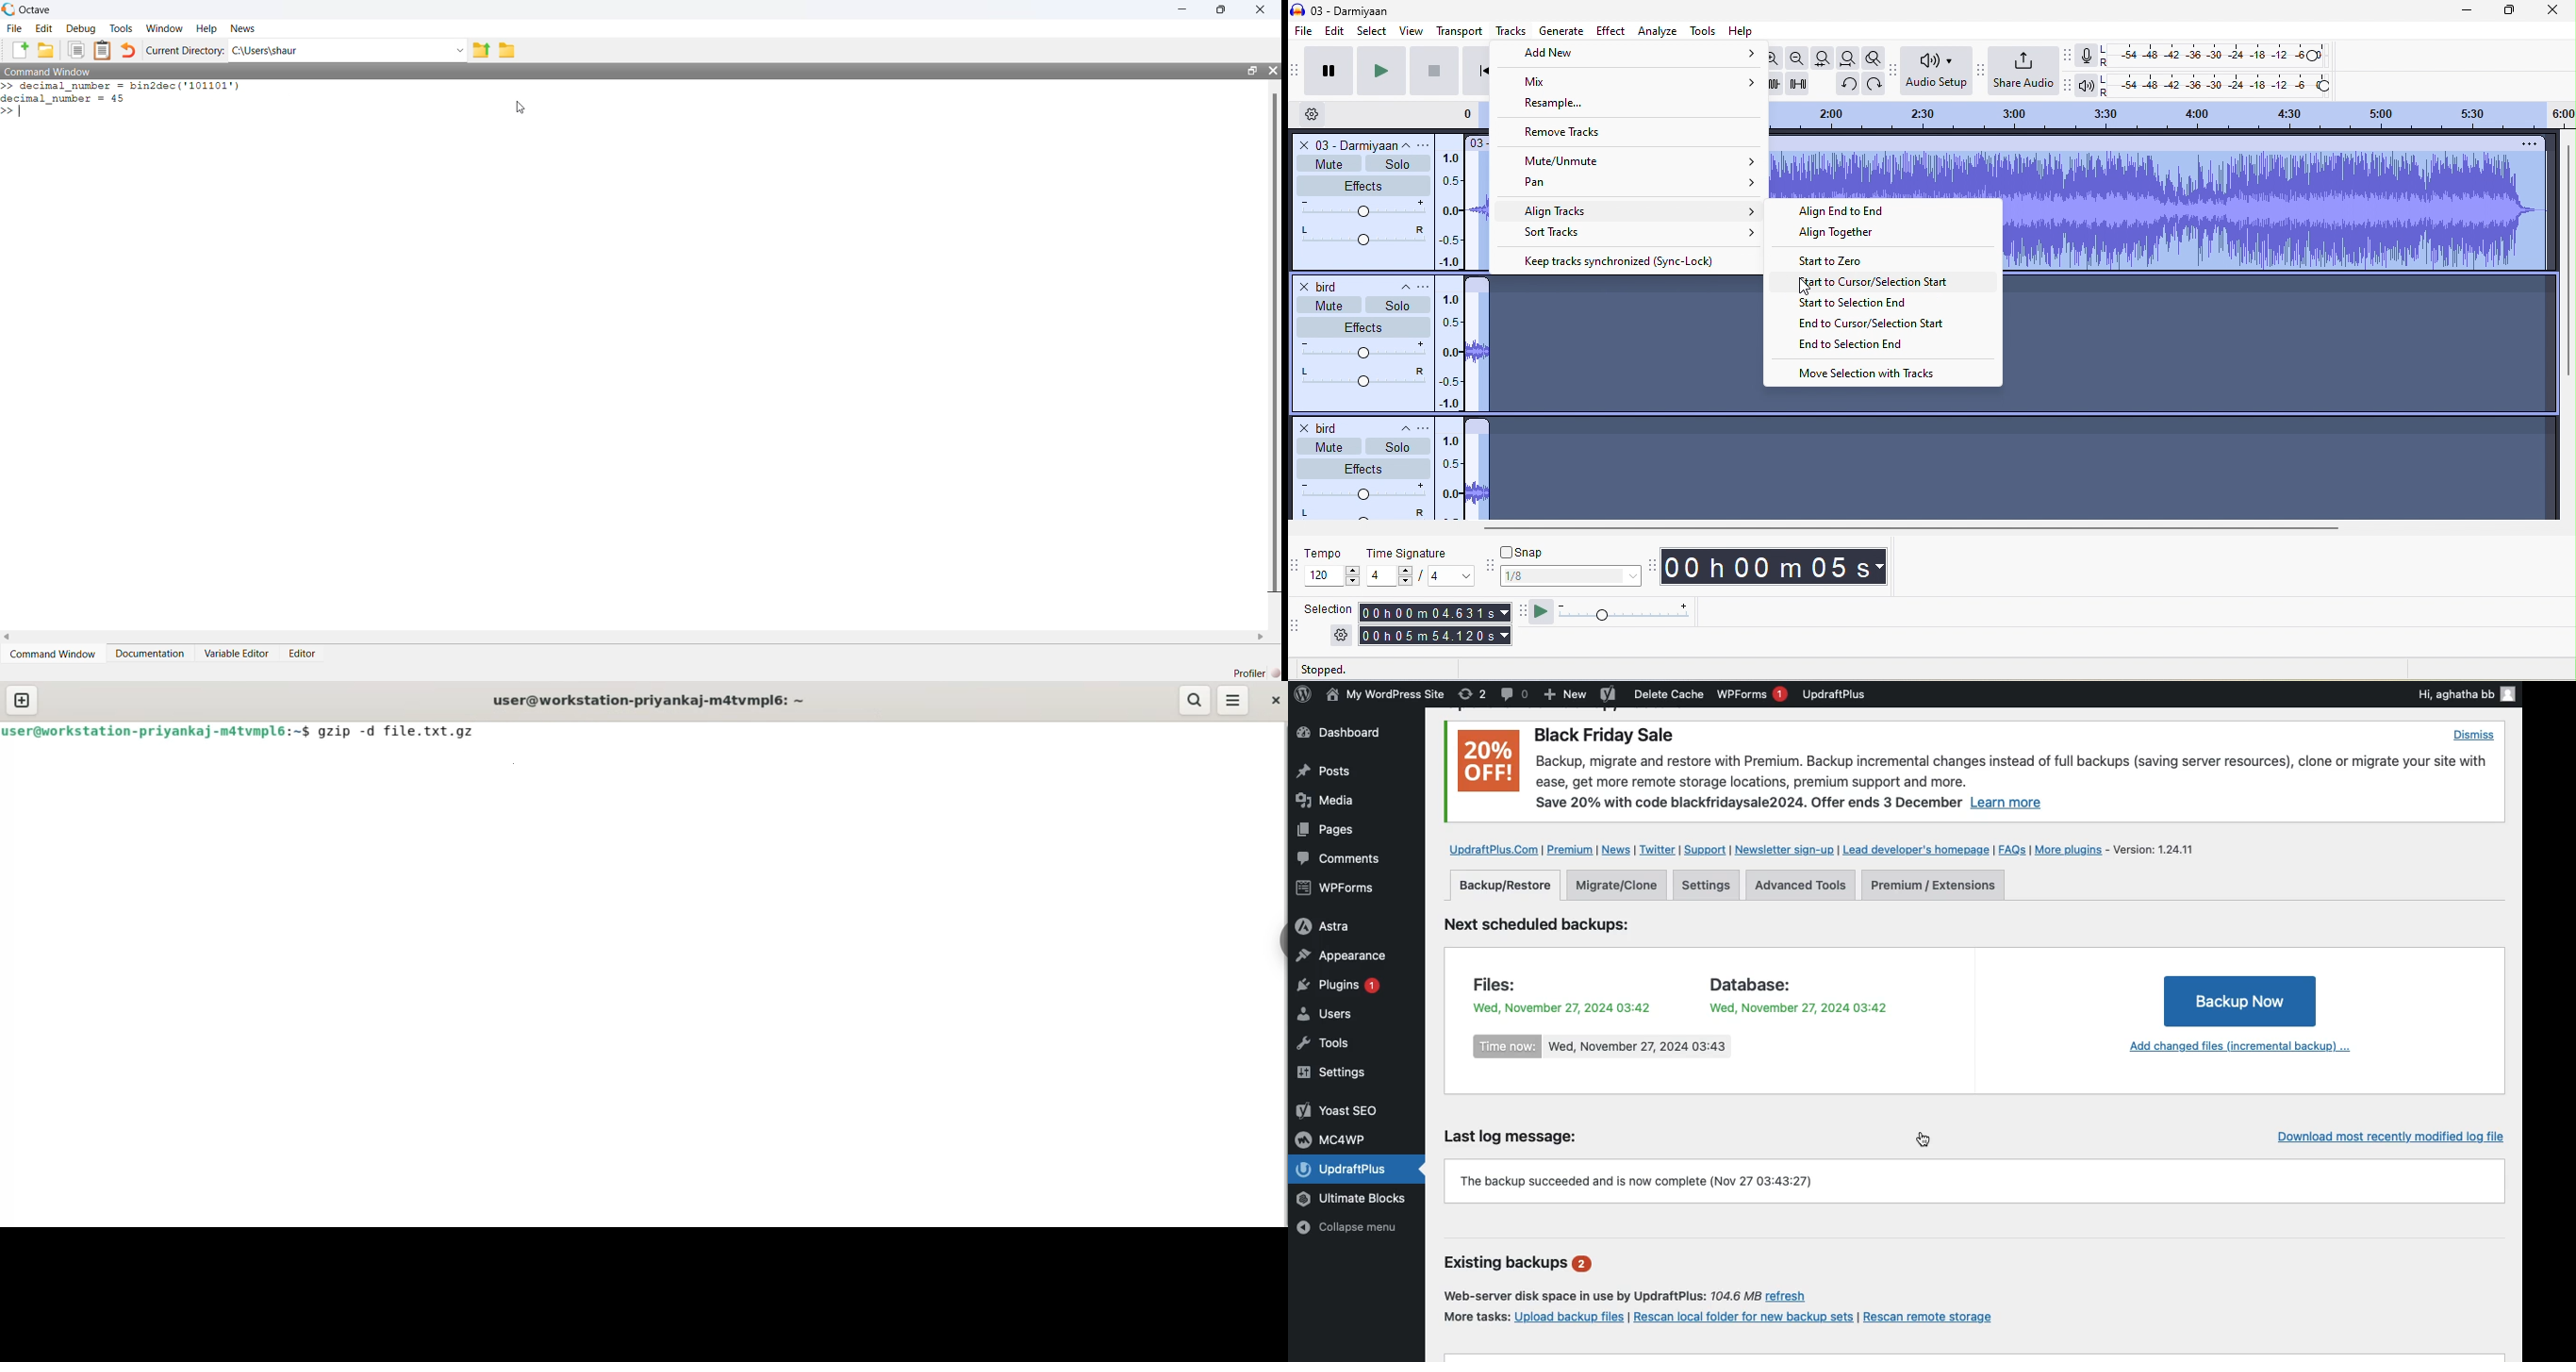  I want to click on playback meter, so click(2089, 84).